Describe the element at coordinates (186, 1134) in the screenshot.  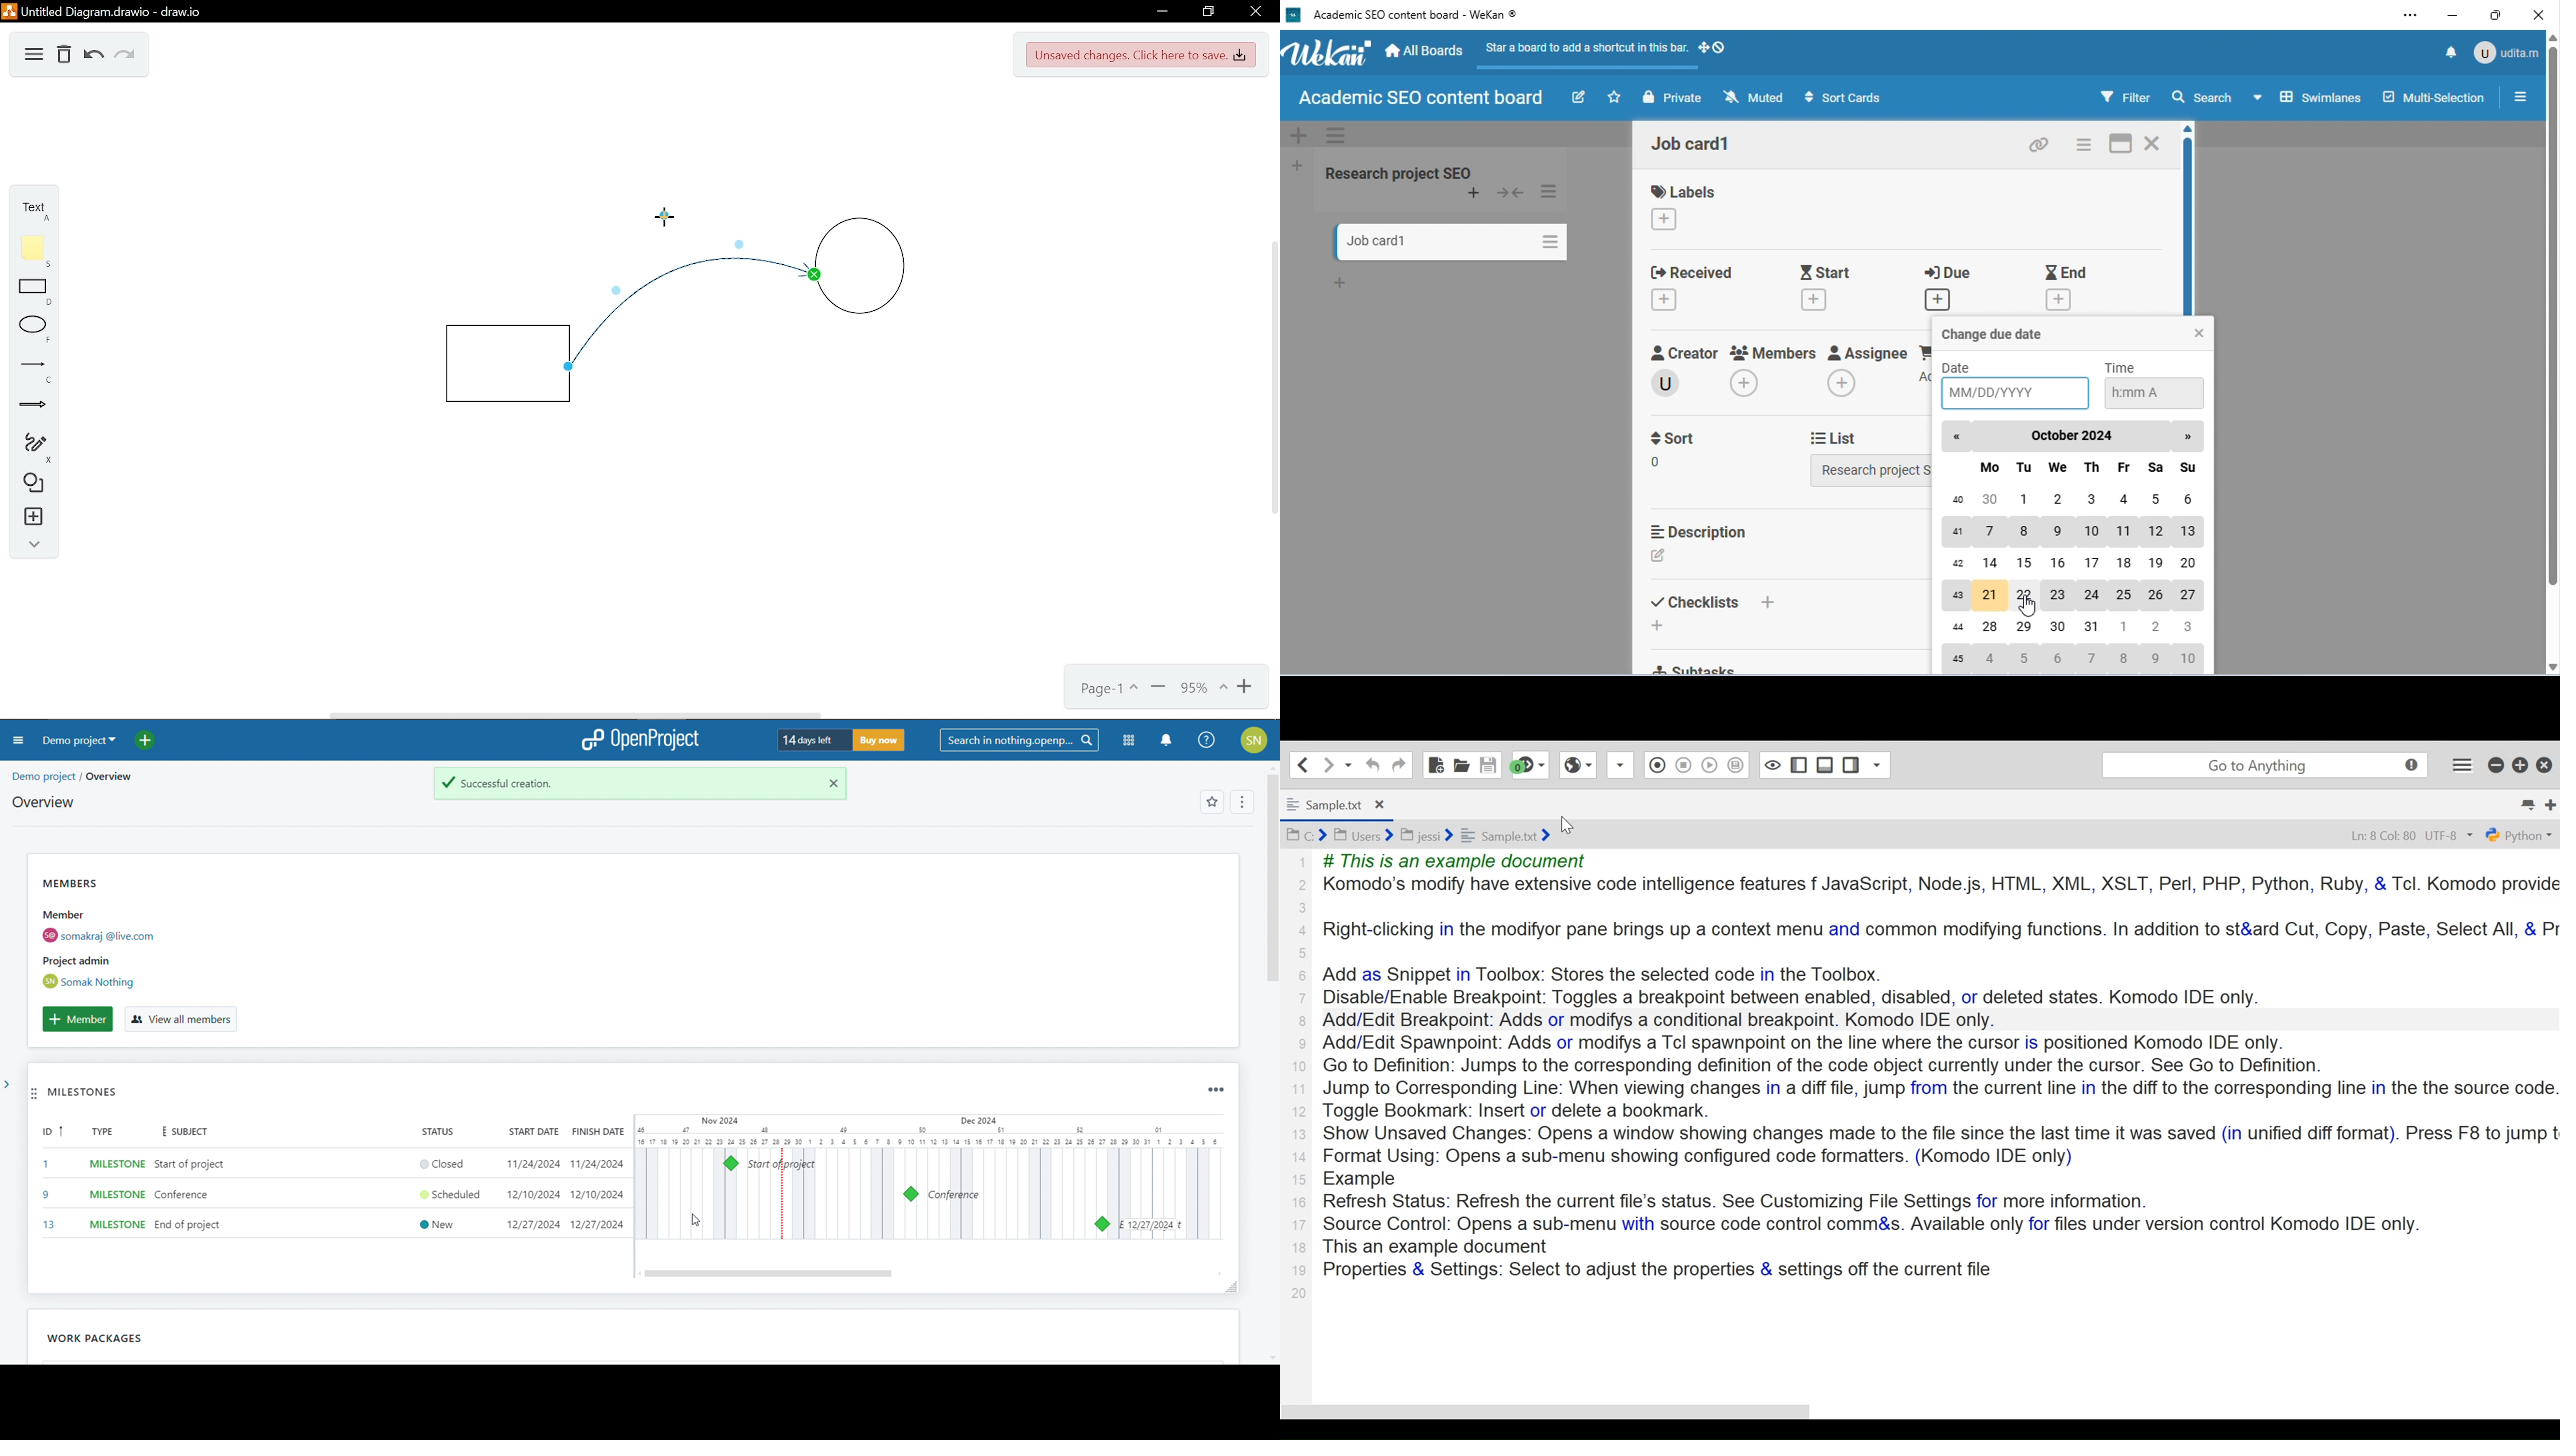
I see `subject` at that location.